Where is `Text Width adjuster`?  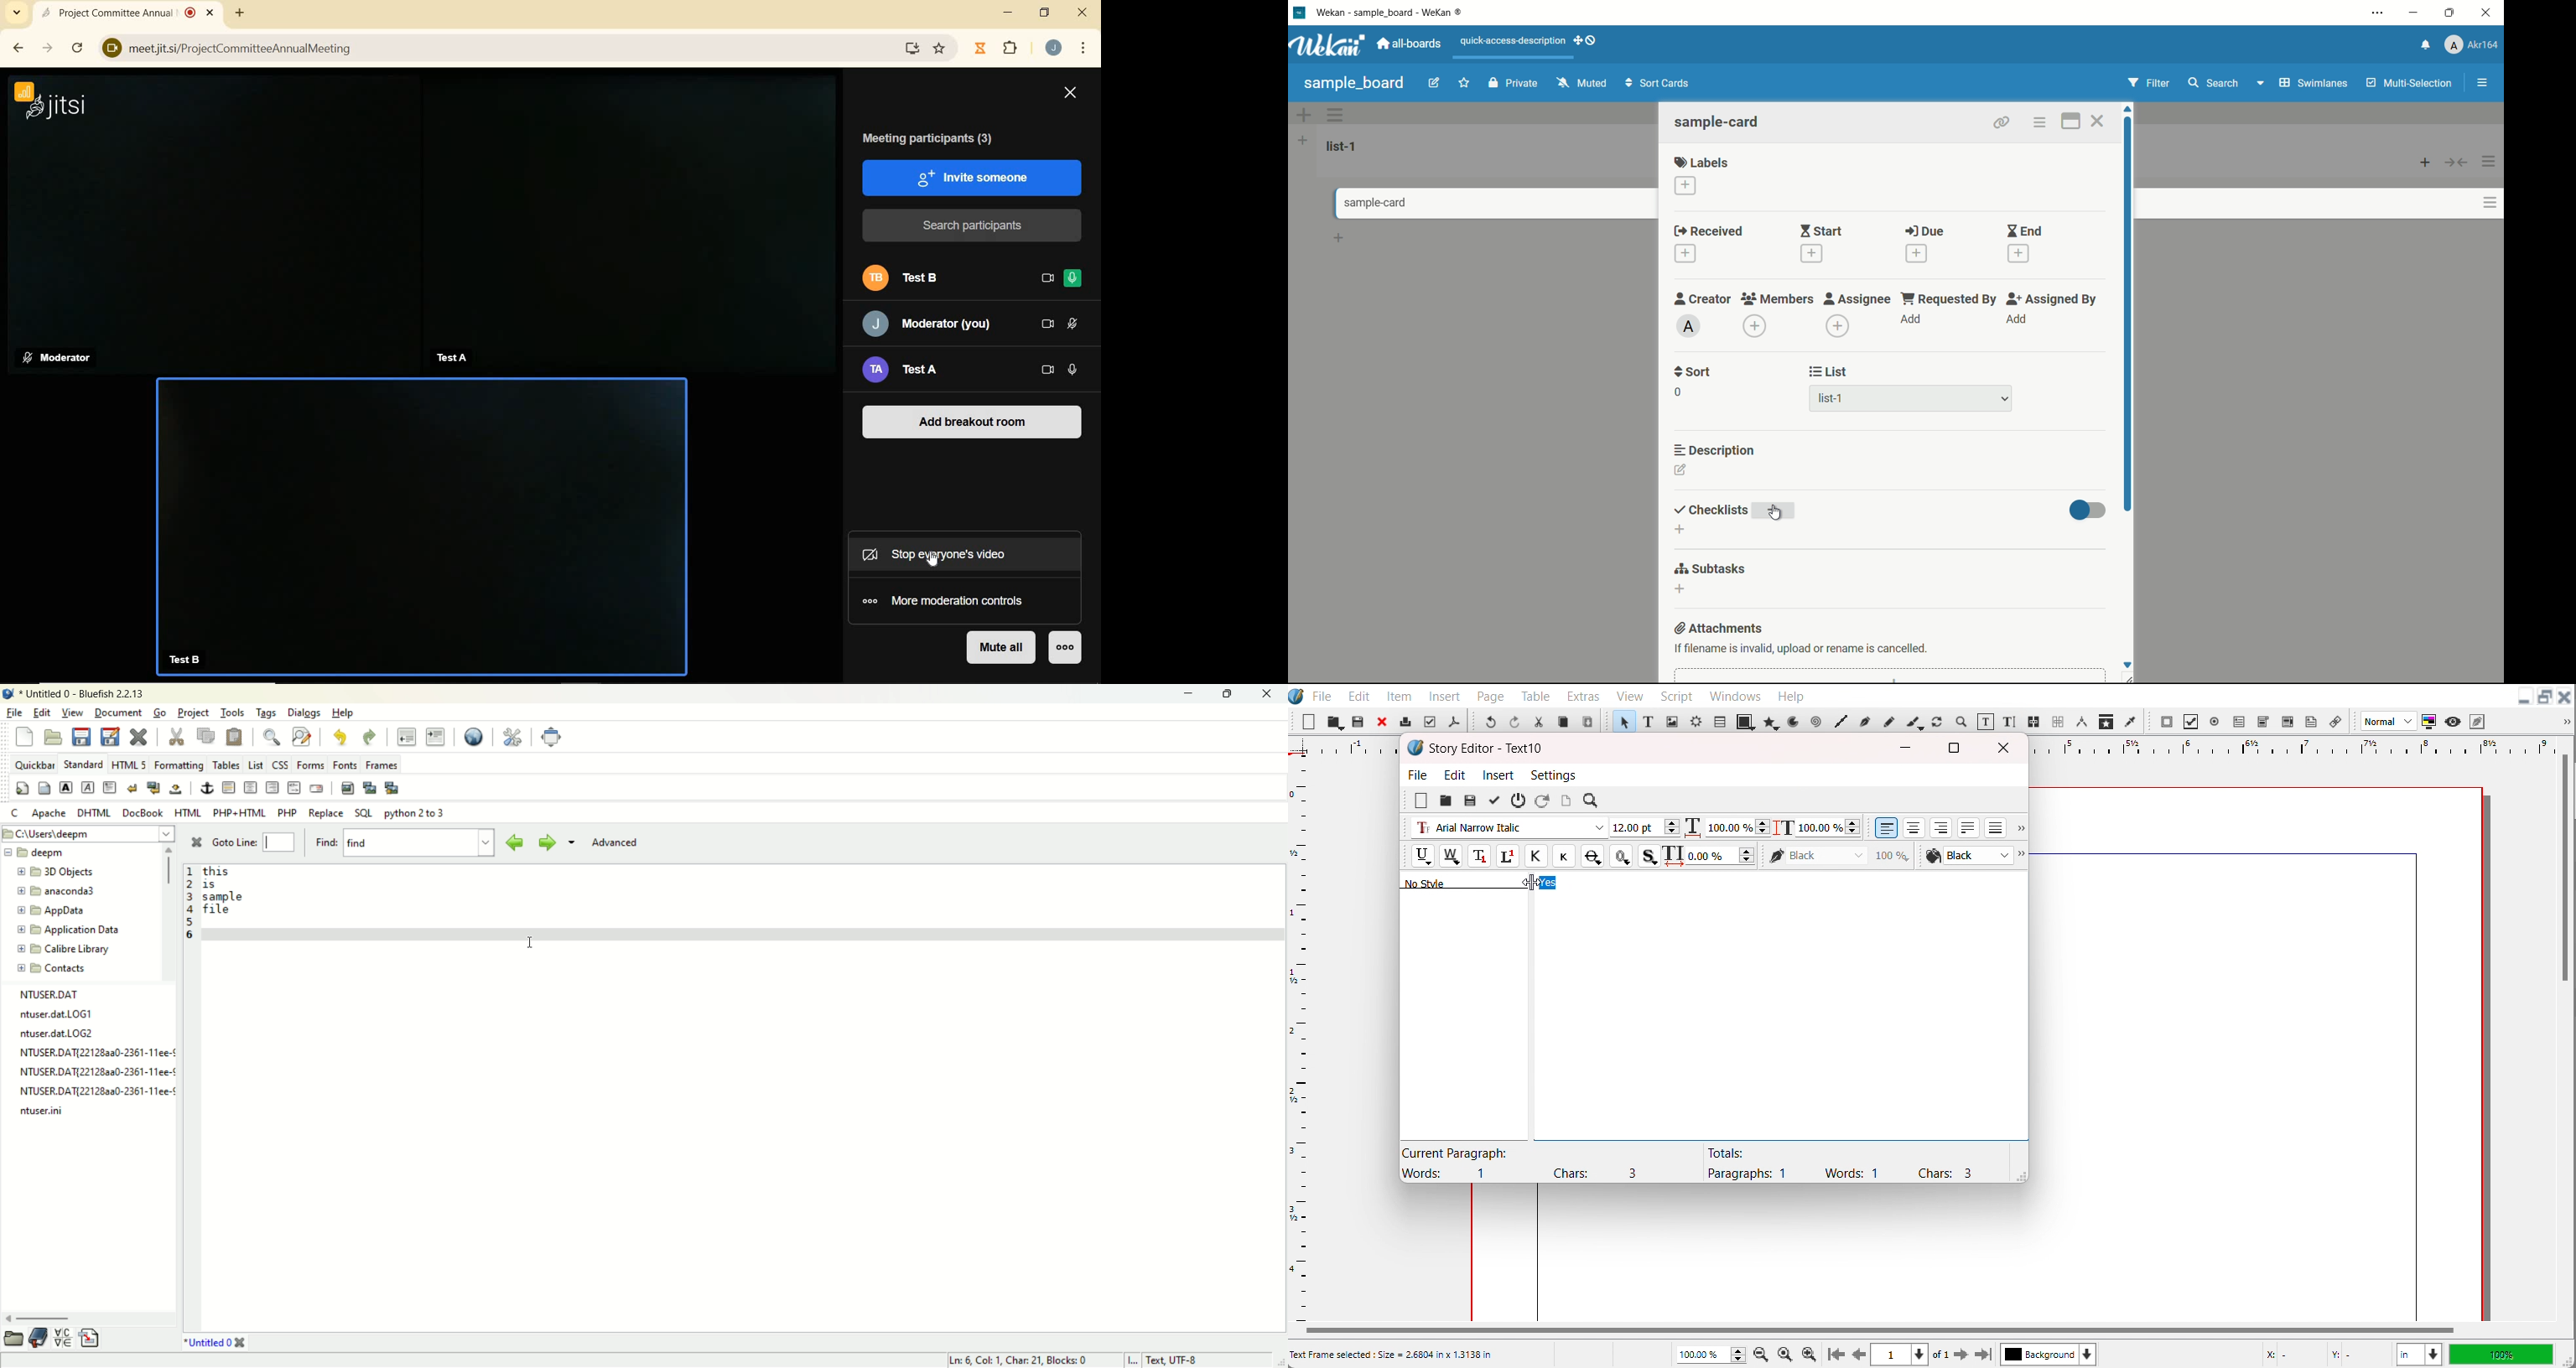
Text Width adjuster is located at coordinates (1722, 856).